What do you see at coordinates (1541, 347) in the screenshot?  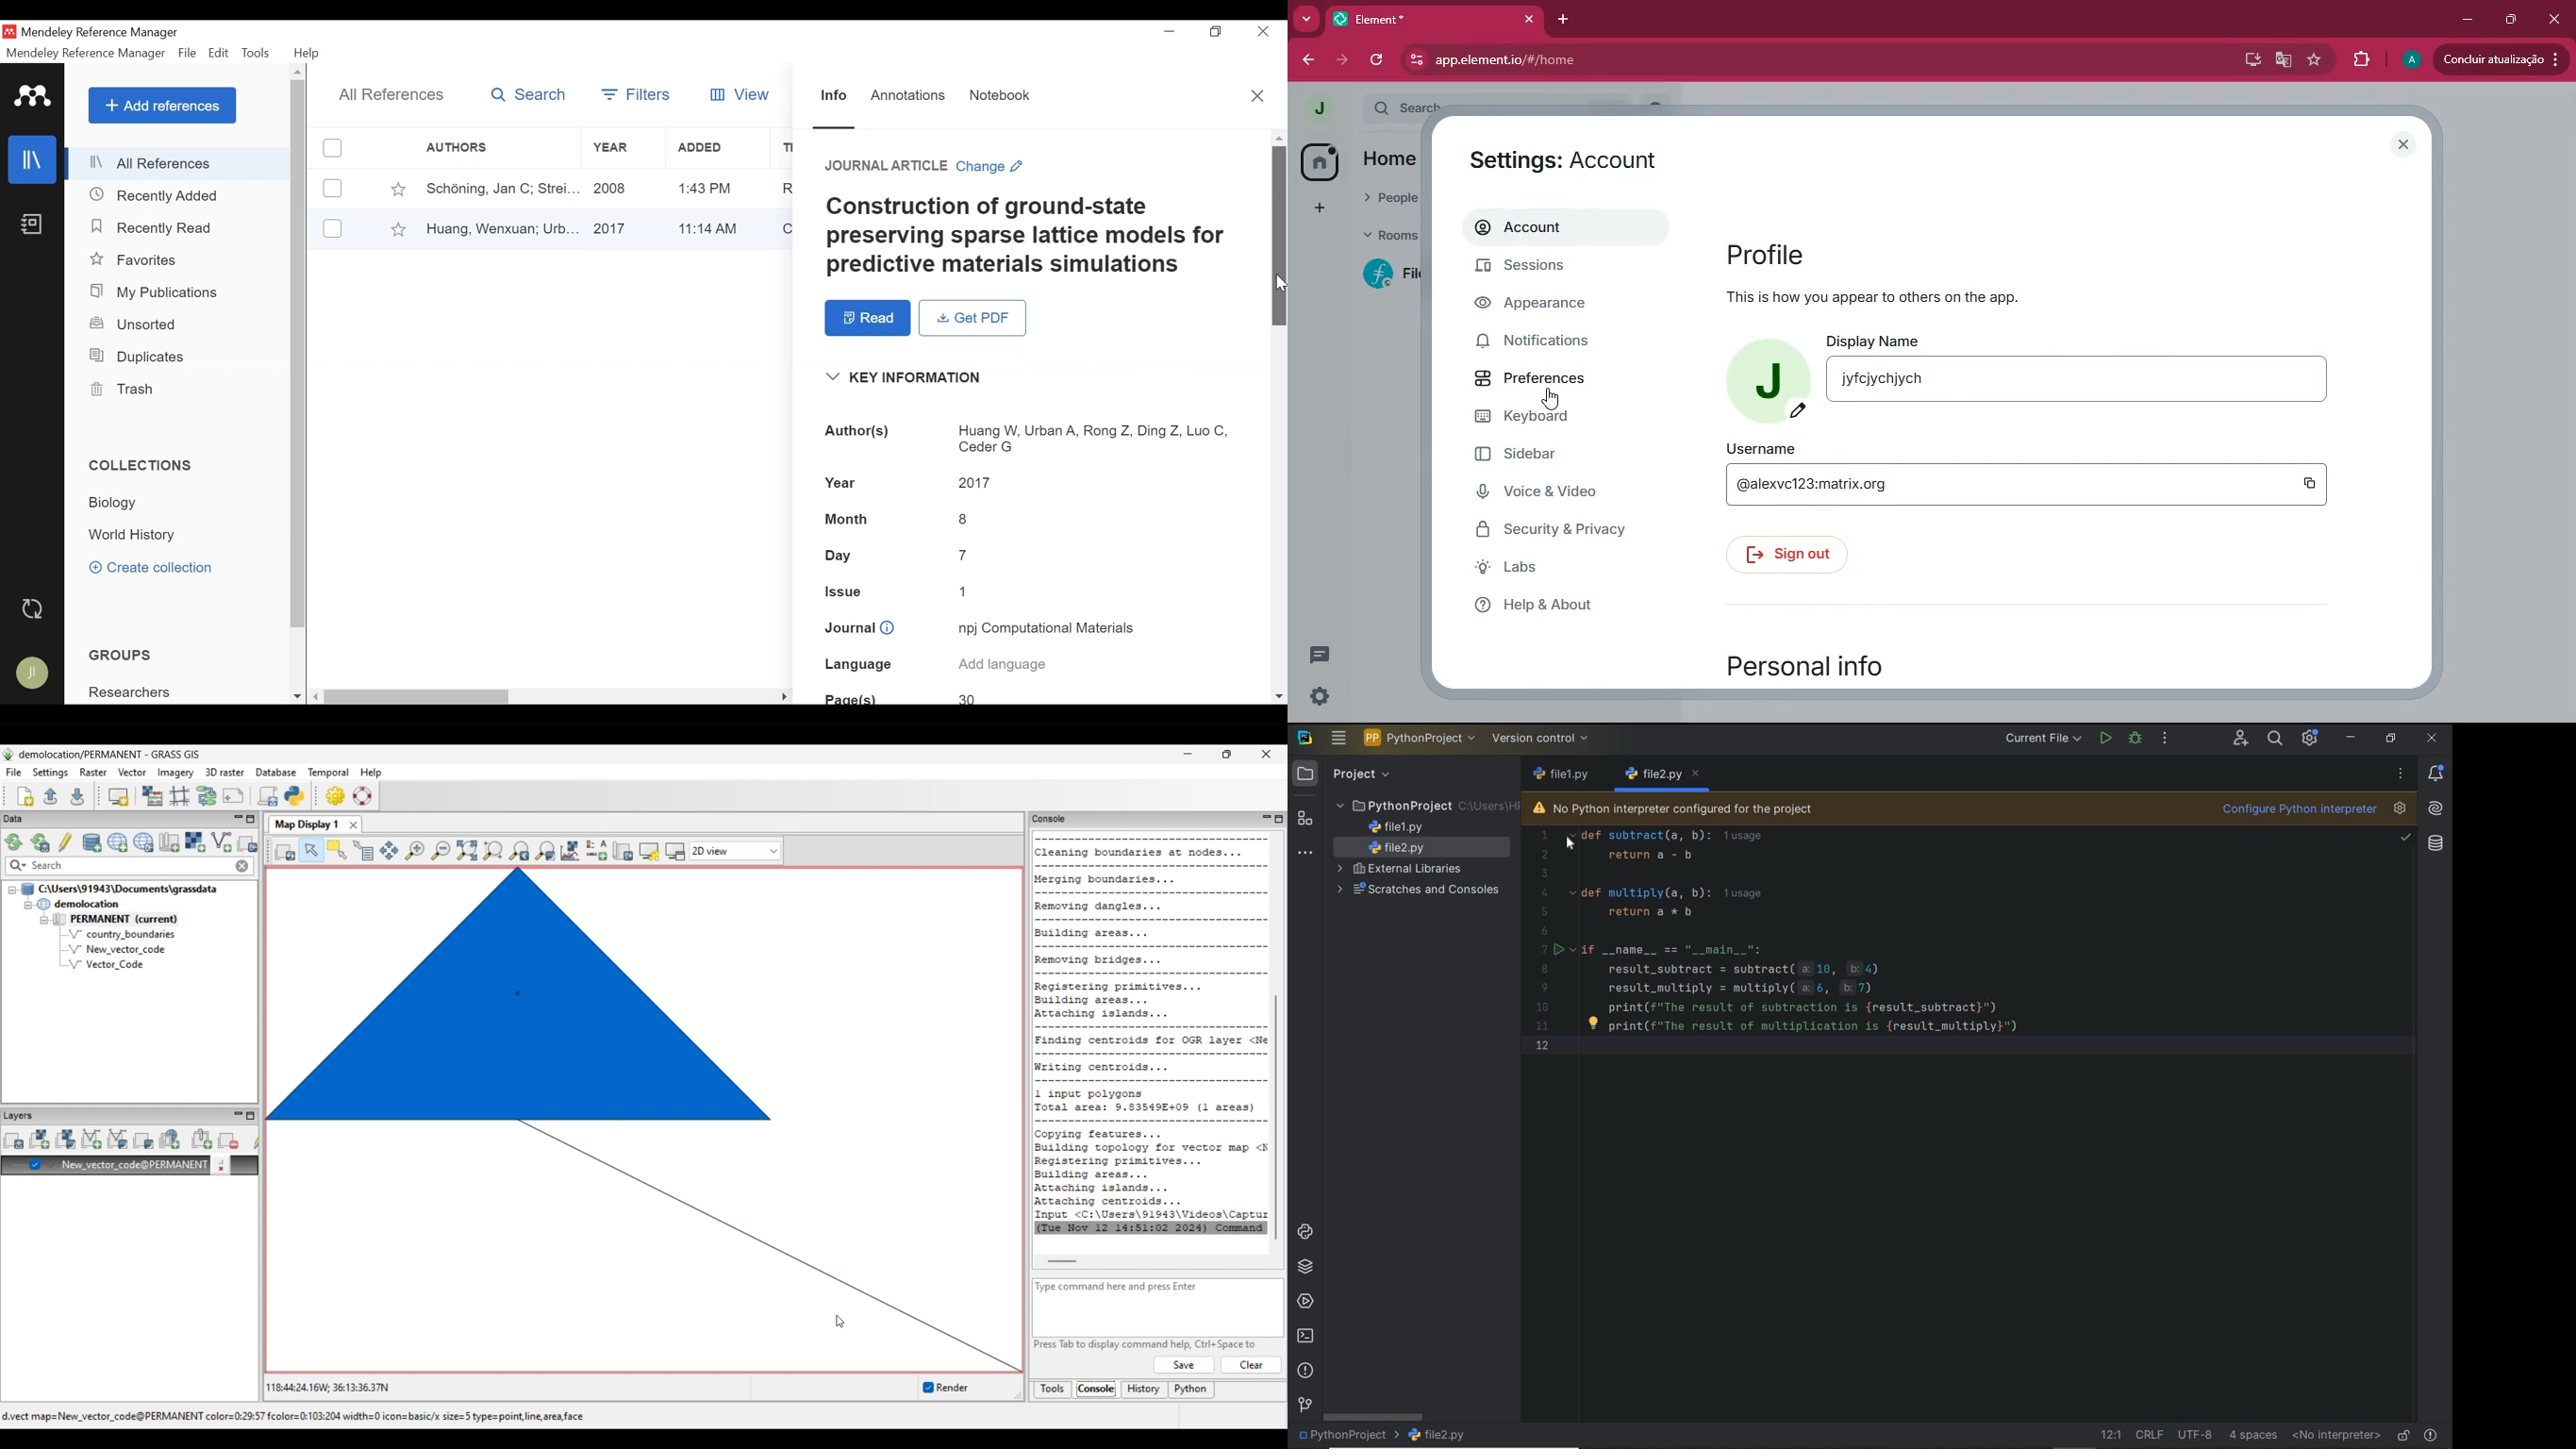 I see `Notifications` at bounding box center [1541, 347].